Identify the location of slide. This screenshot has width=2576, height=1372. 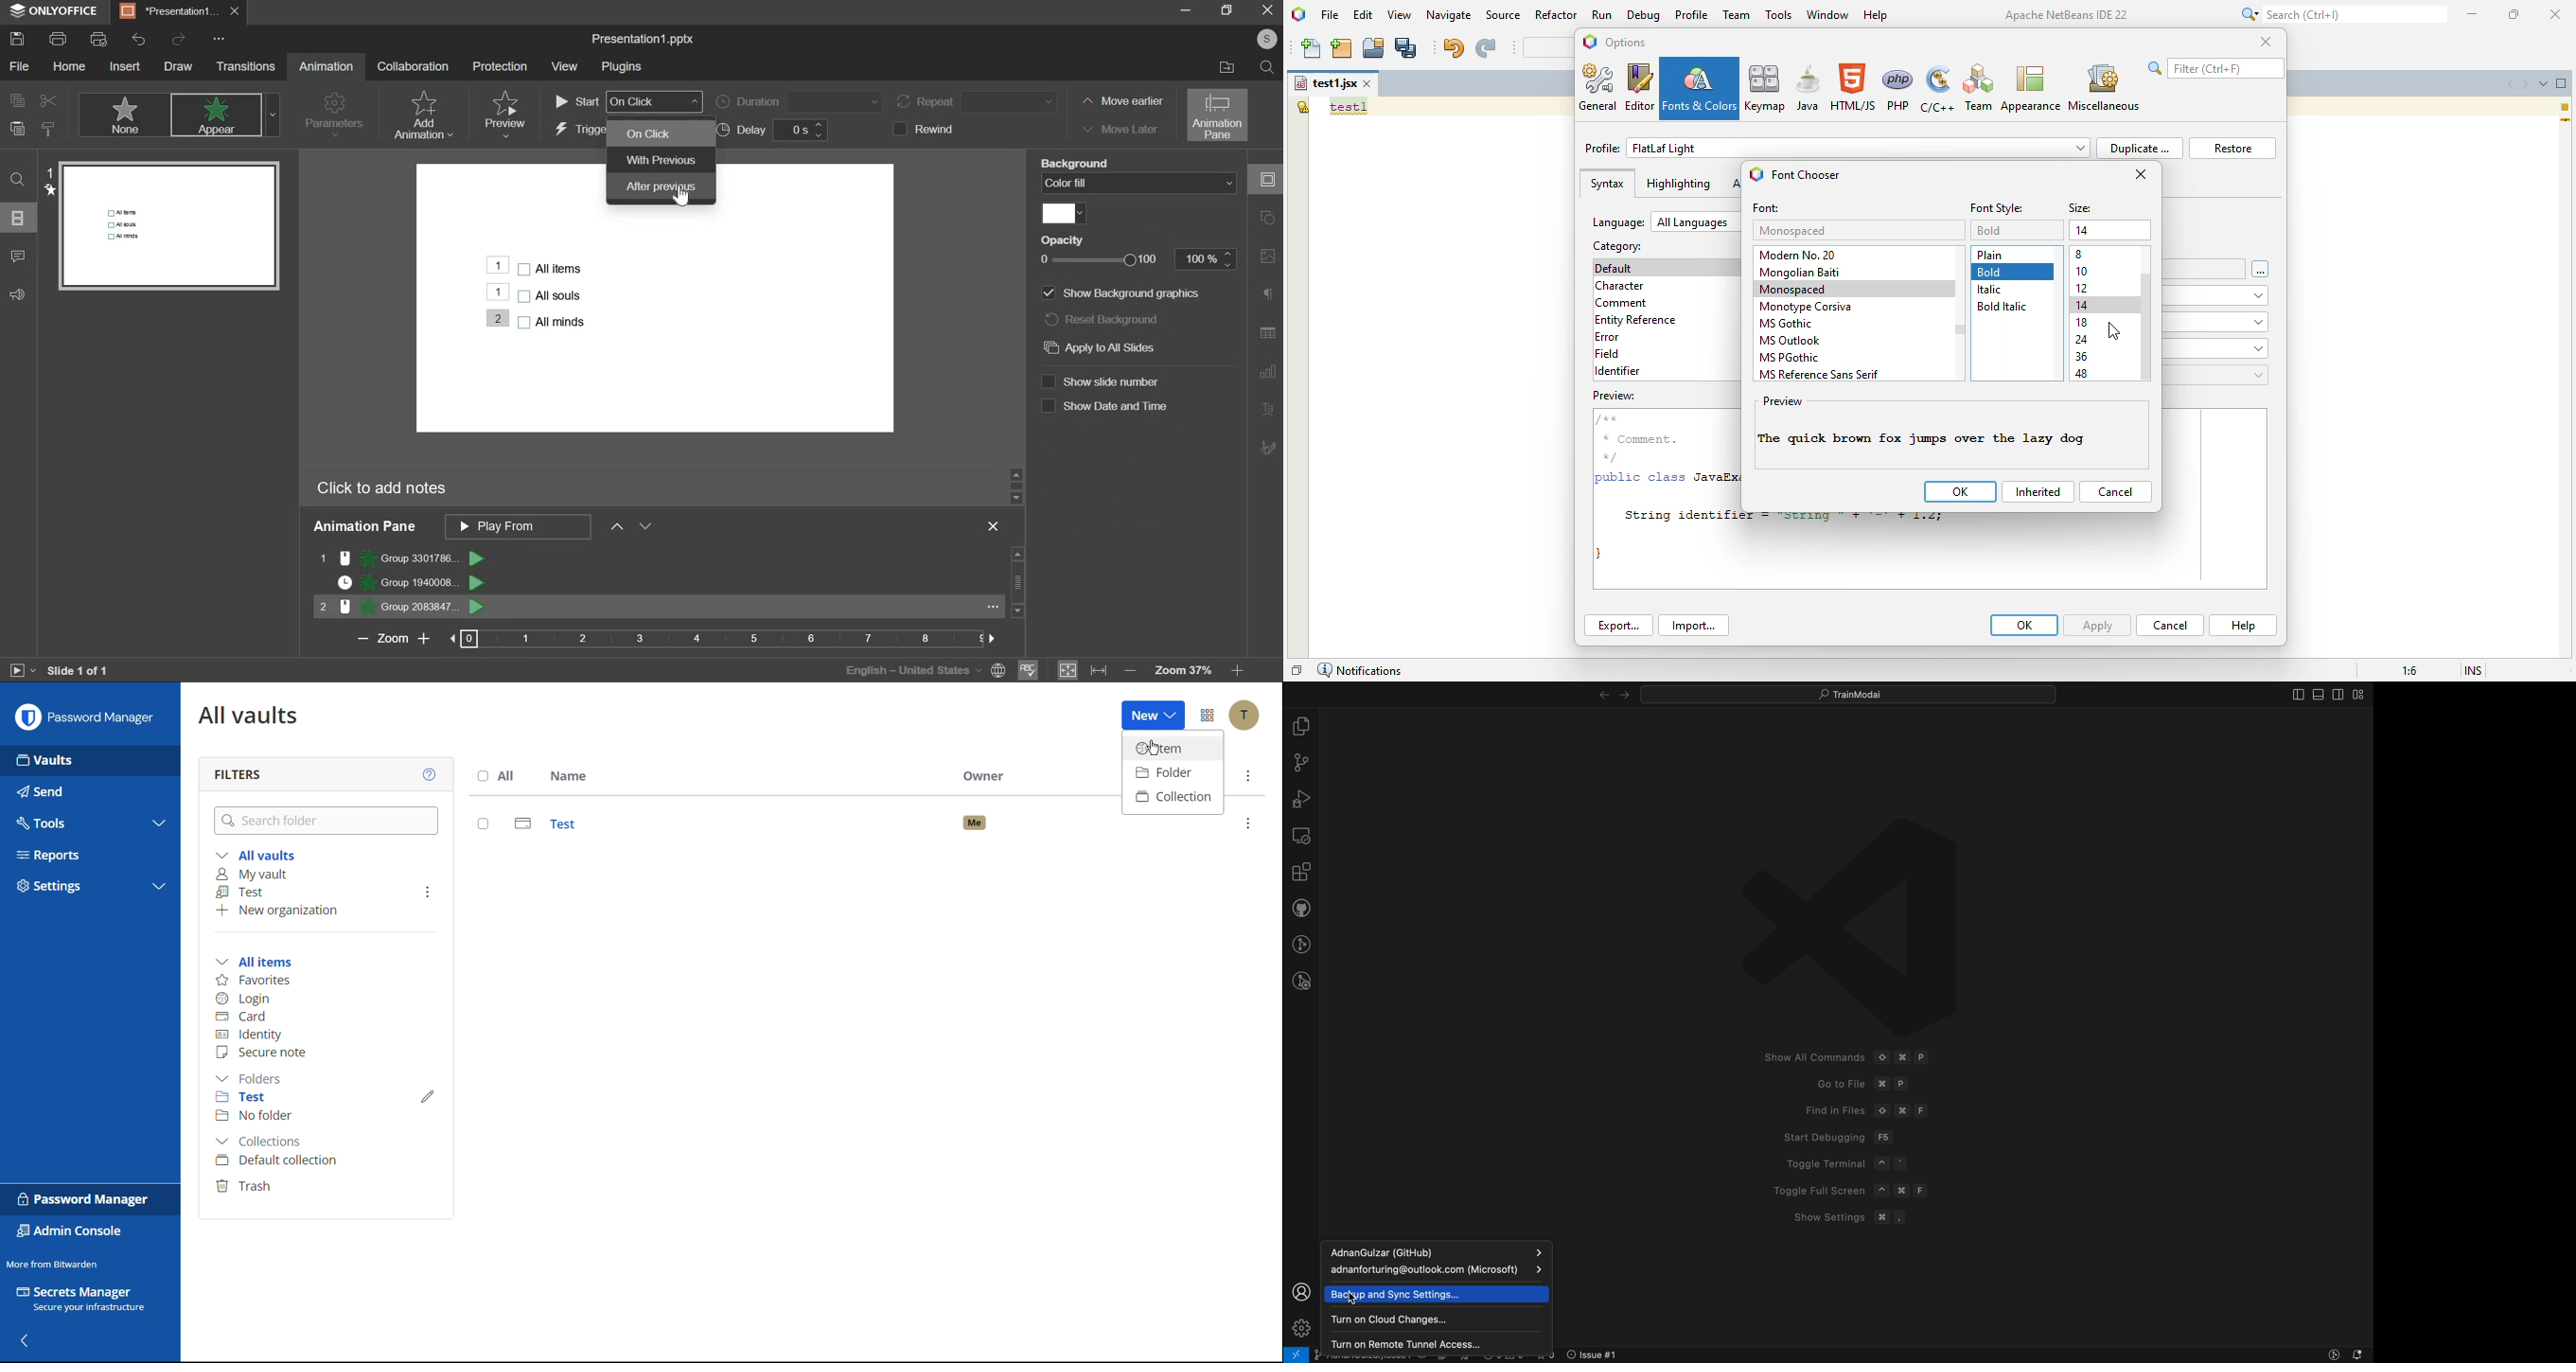
(19, 218).